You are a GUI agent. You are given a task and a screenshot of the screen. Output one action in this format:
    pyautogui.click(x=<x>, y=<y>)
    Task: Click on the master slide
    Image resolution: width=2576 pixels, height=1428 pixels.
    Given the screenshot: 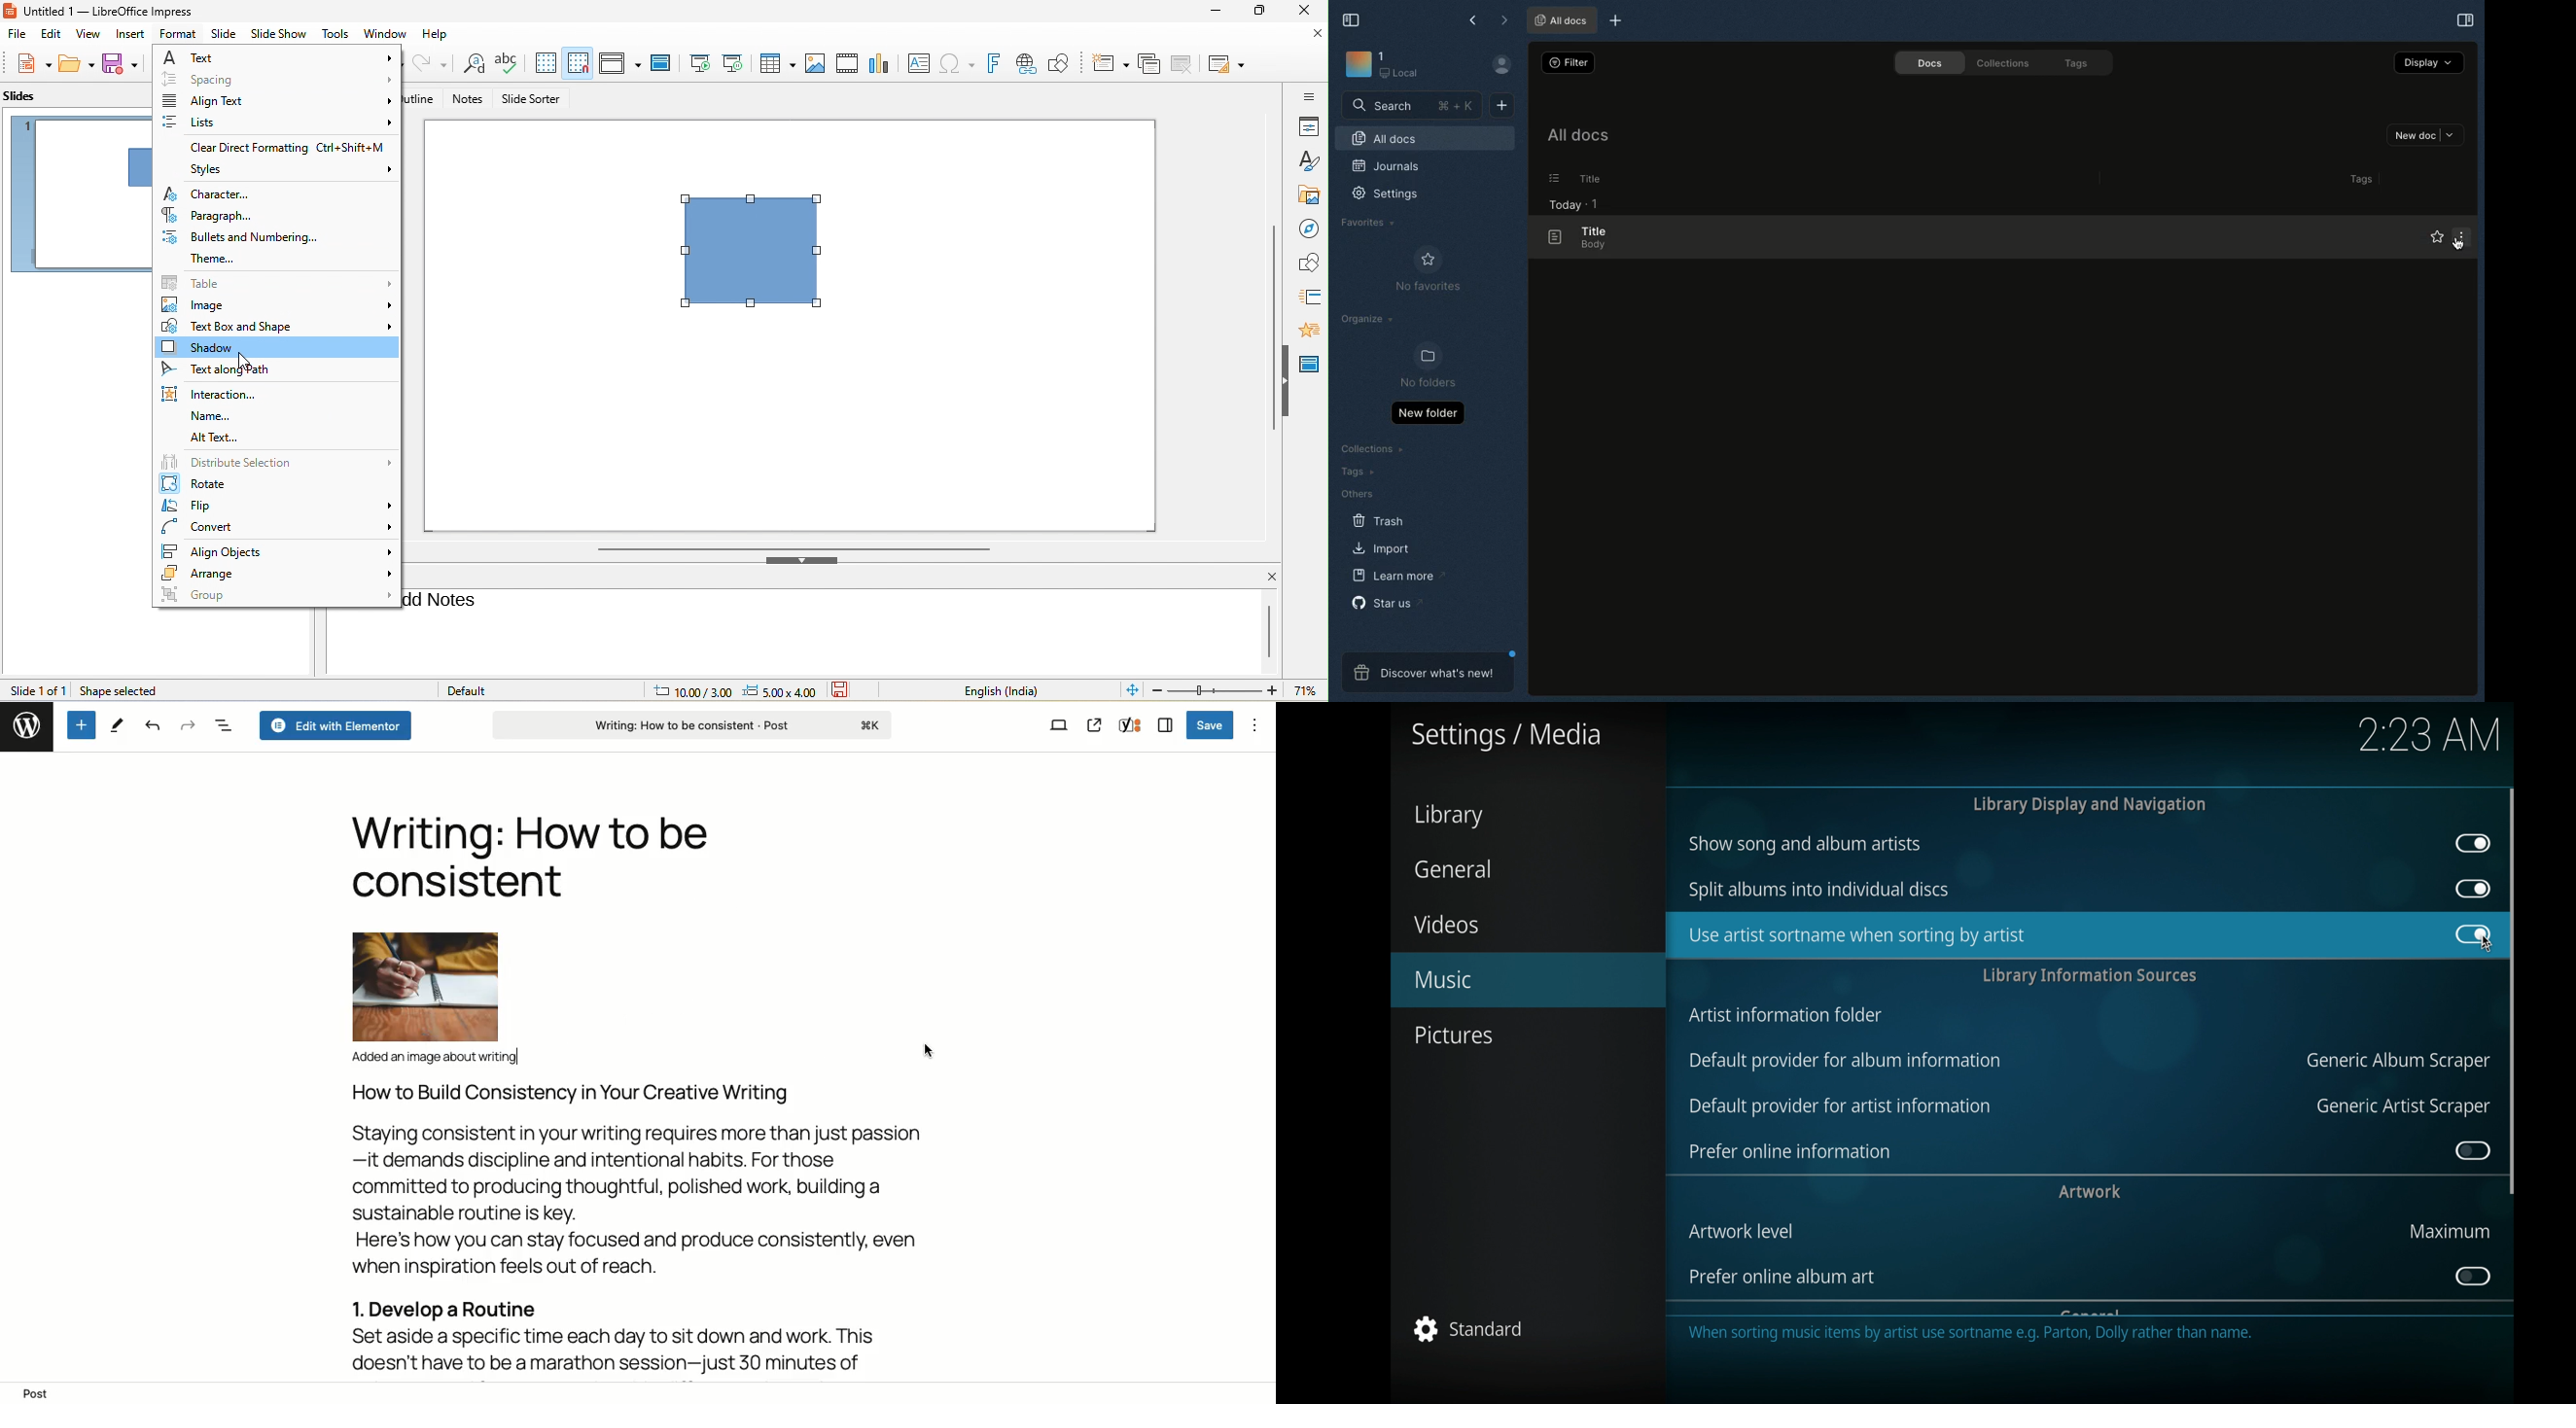 What is the action you would take?
    pyautogui.click(x=1313, y=361)
    